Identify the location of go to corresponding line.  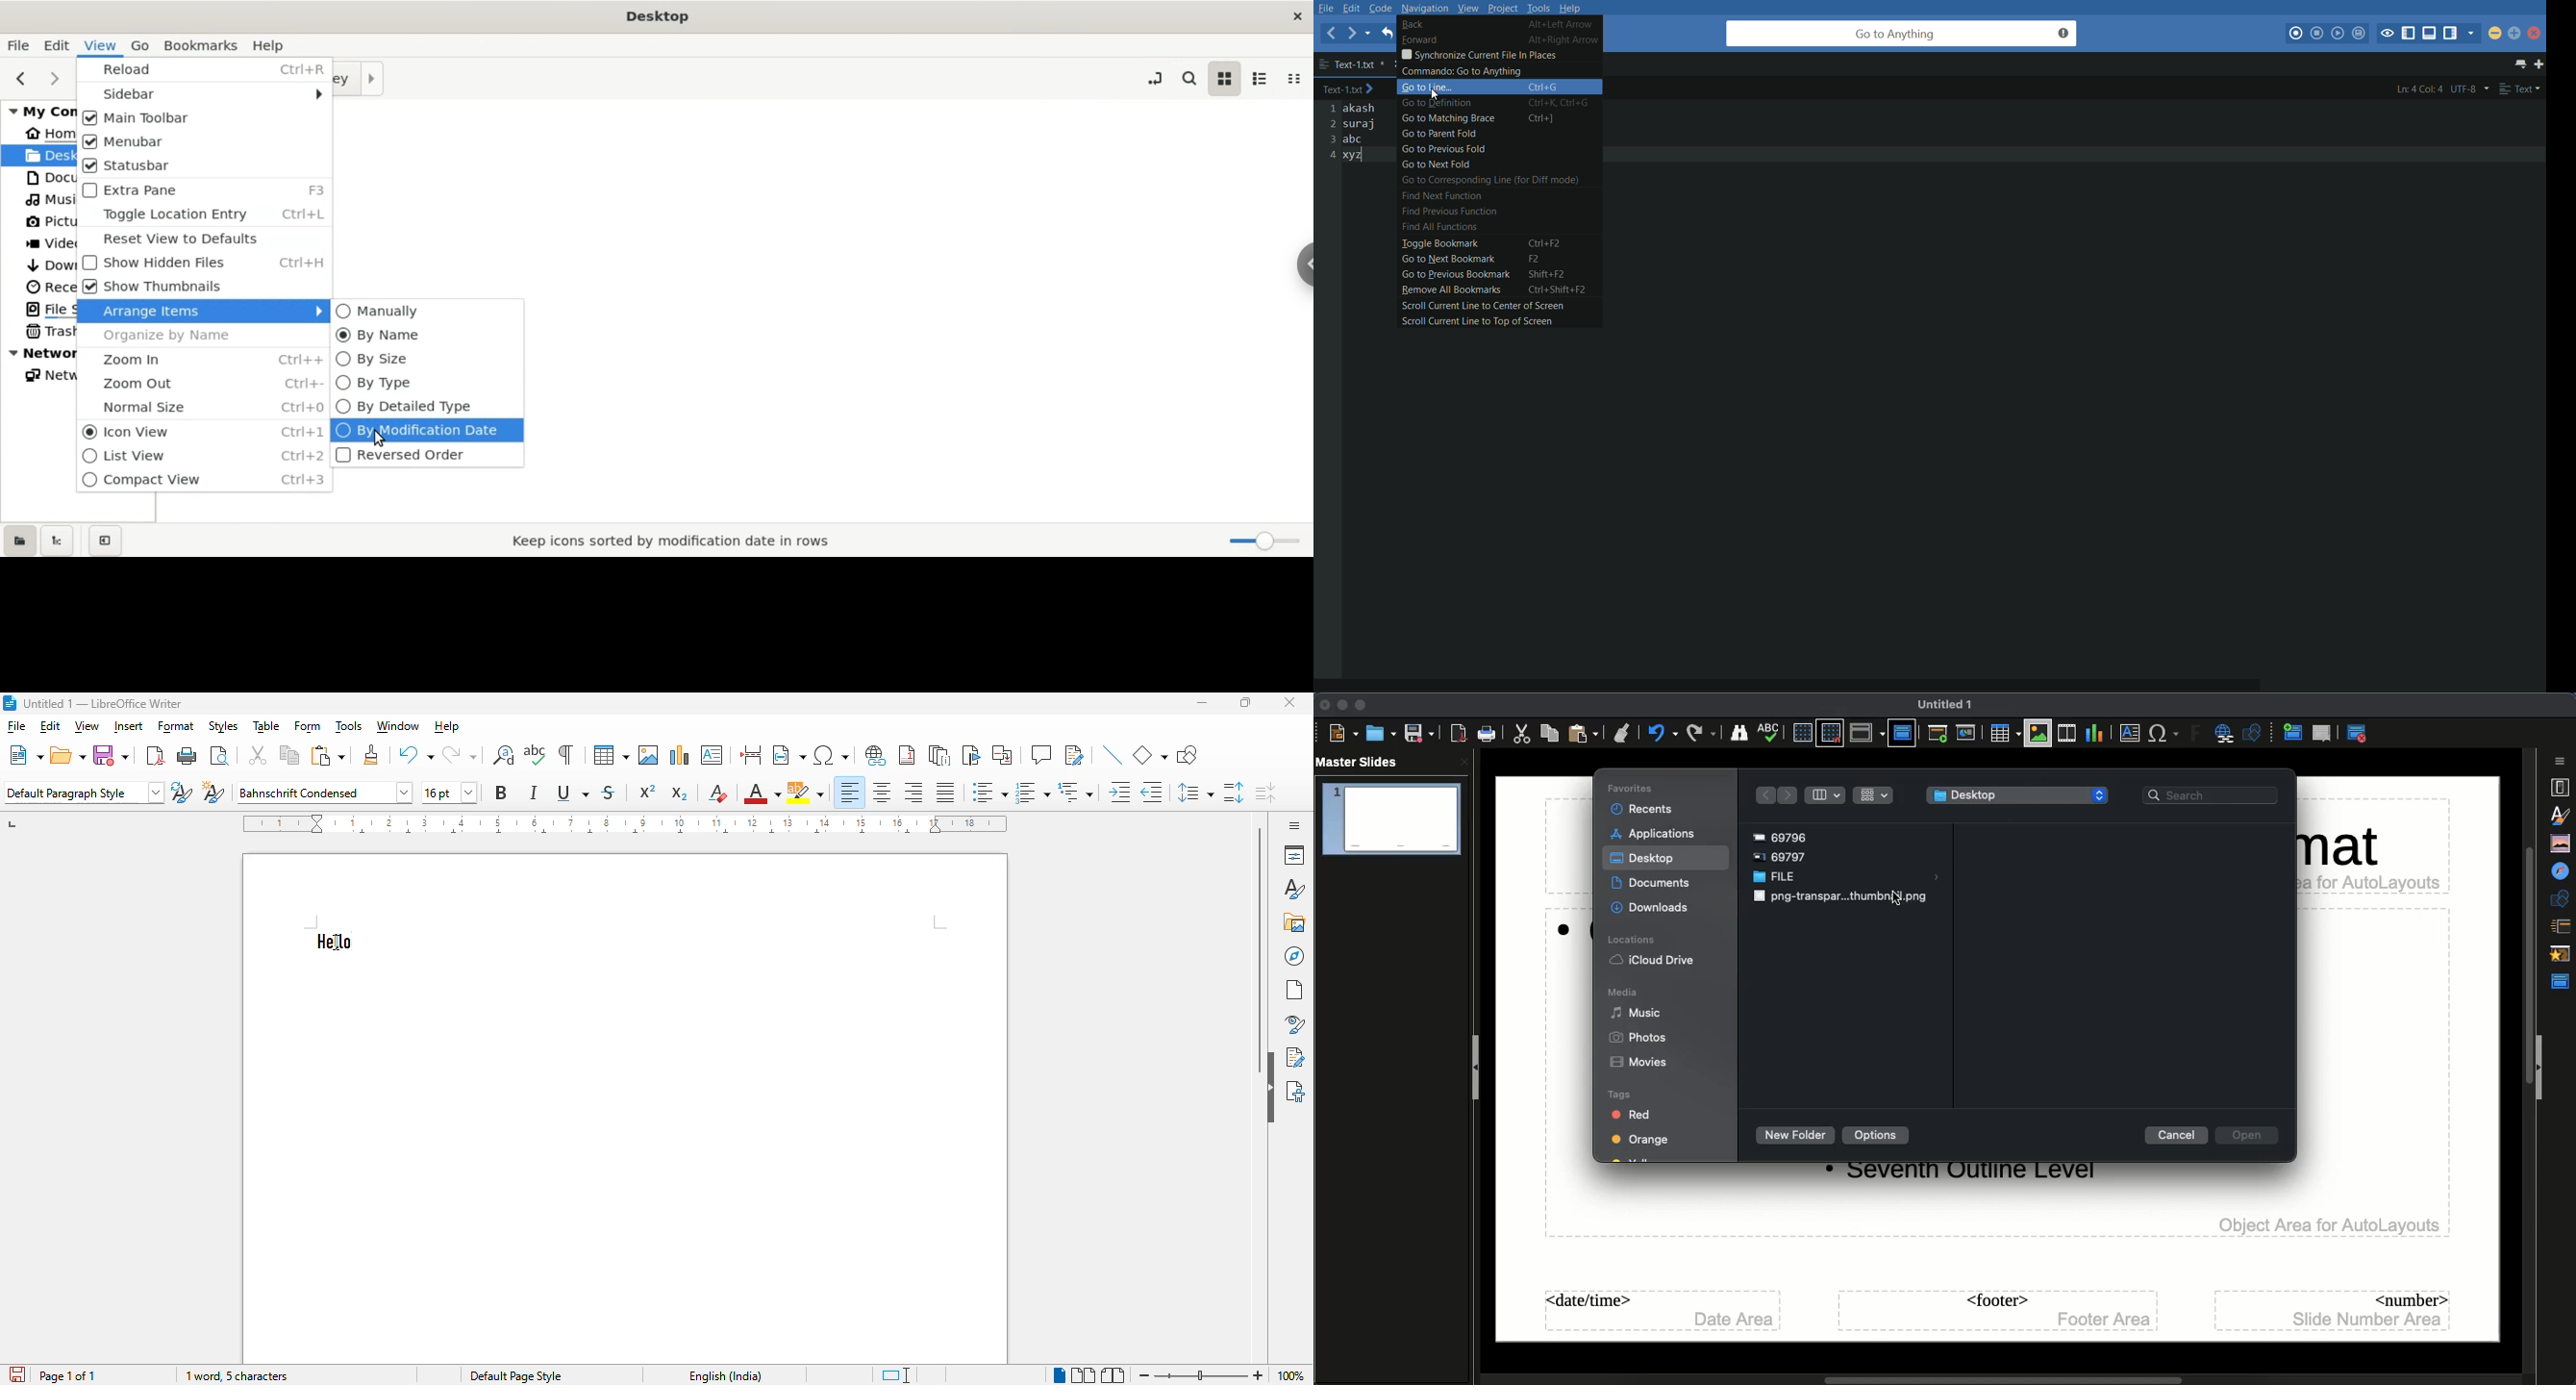
(1488, 181).